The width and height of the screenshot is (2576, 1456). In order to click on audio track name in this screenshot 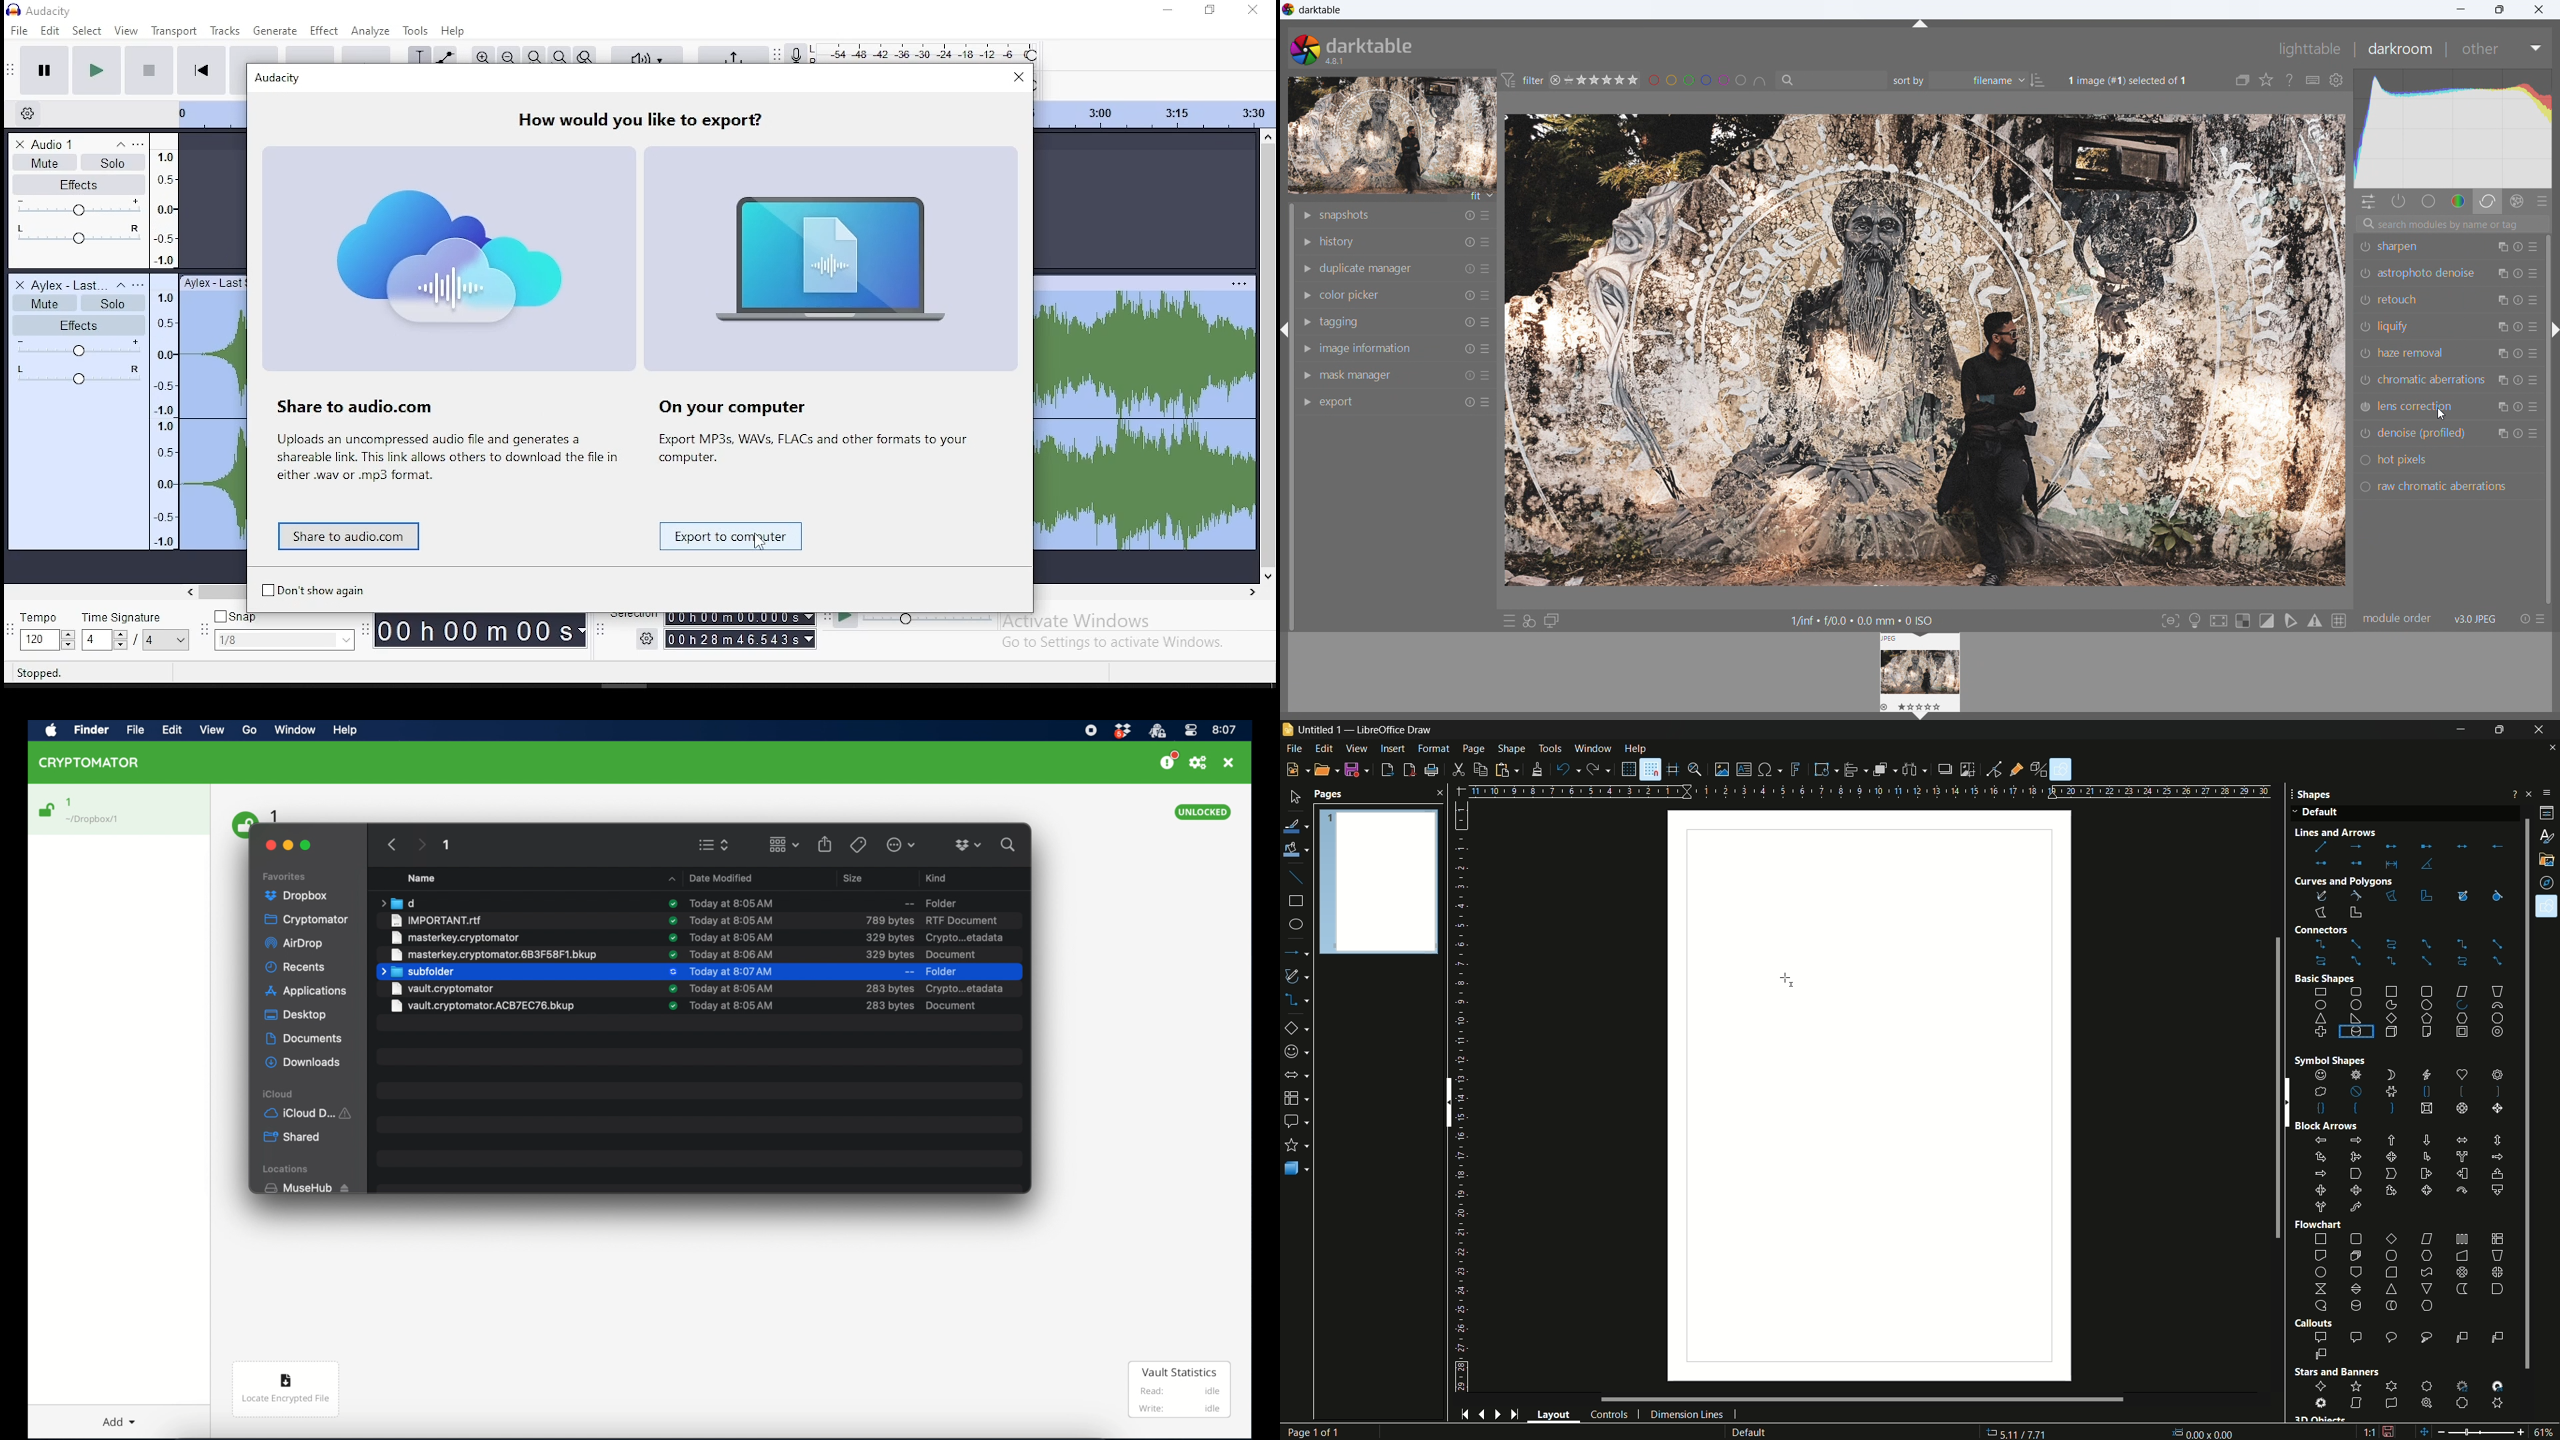, I will do `click(71, 284)`.